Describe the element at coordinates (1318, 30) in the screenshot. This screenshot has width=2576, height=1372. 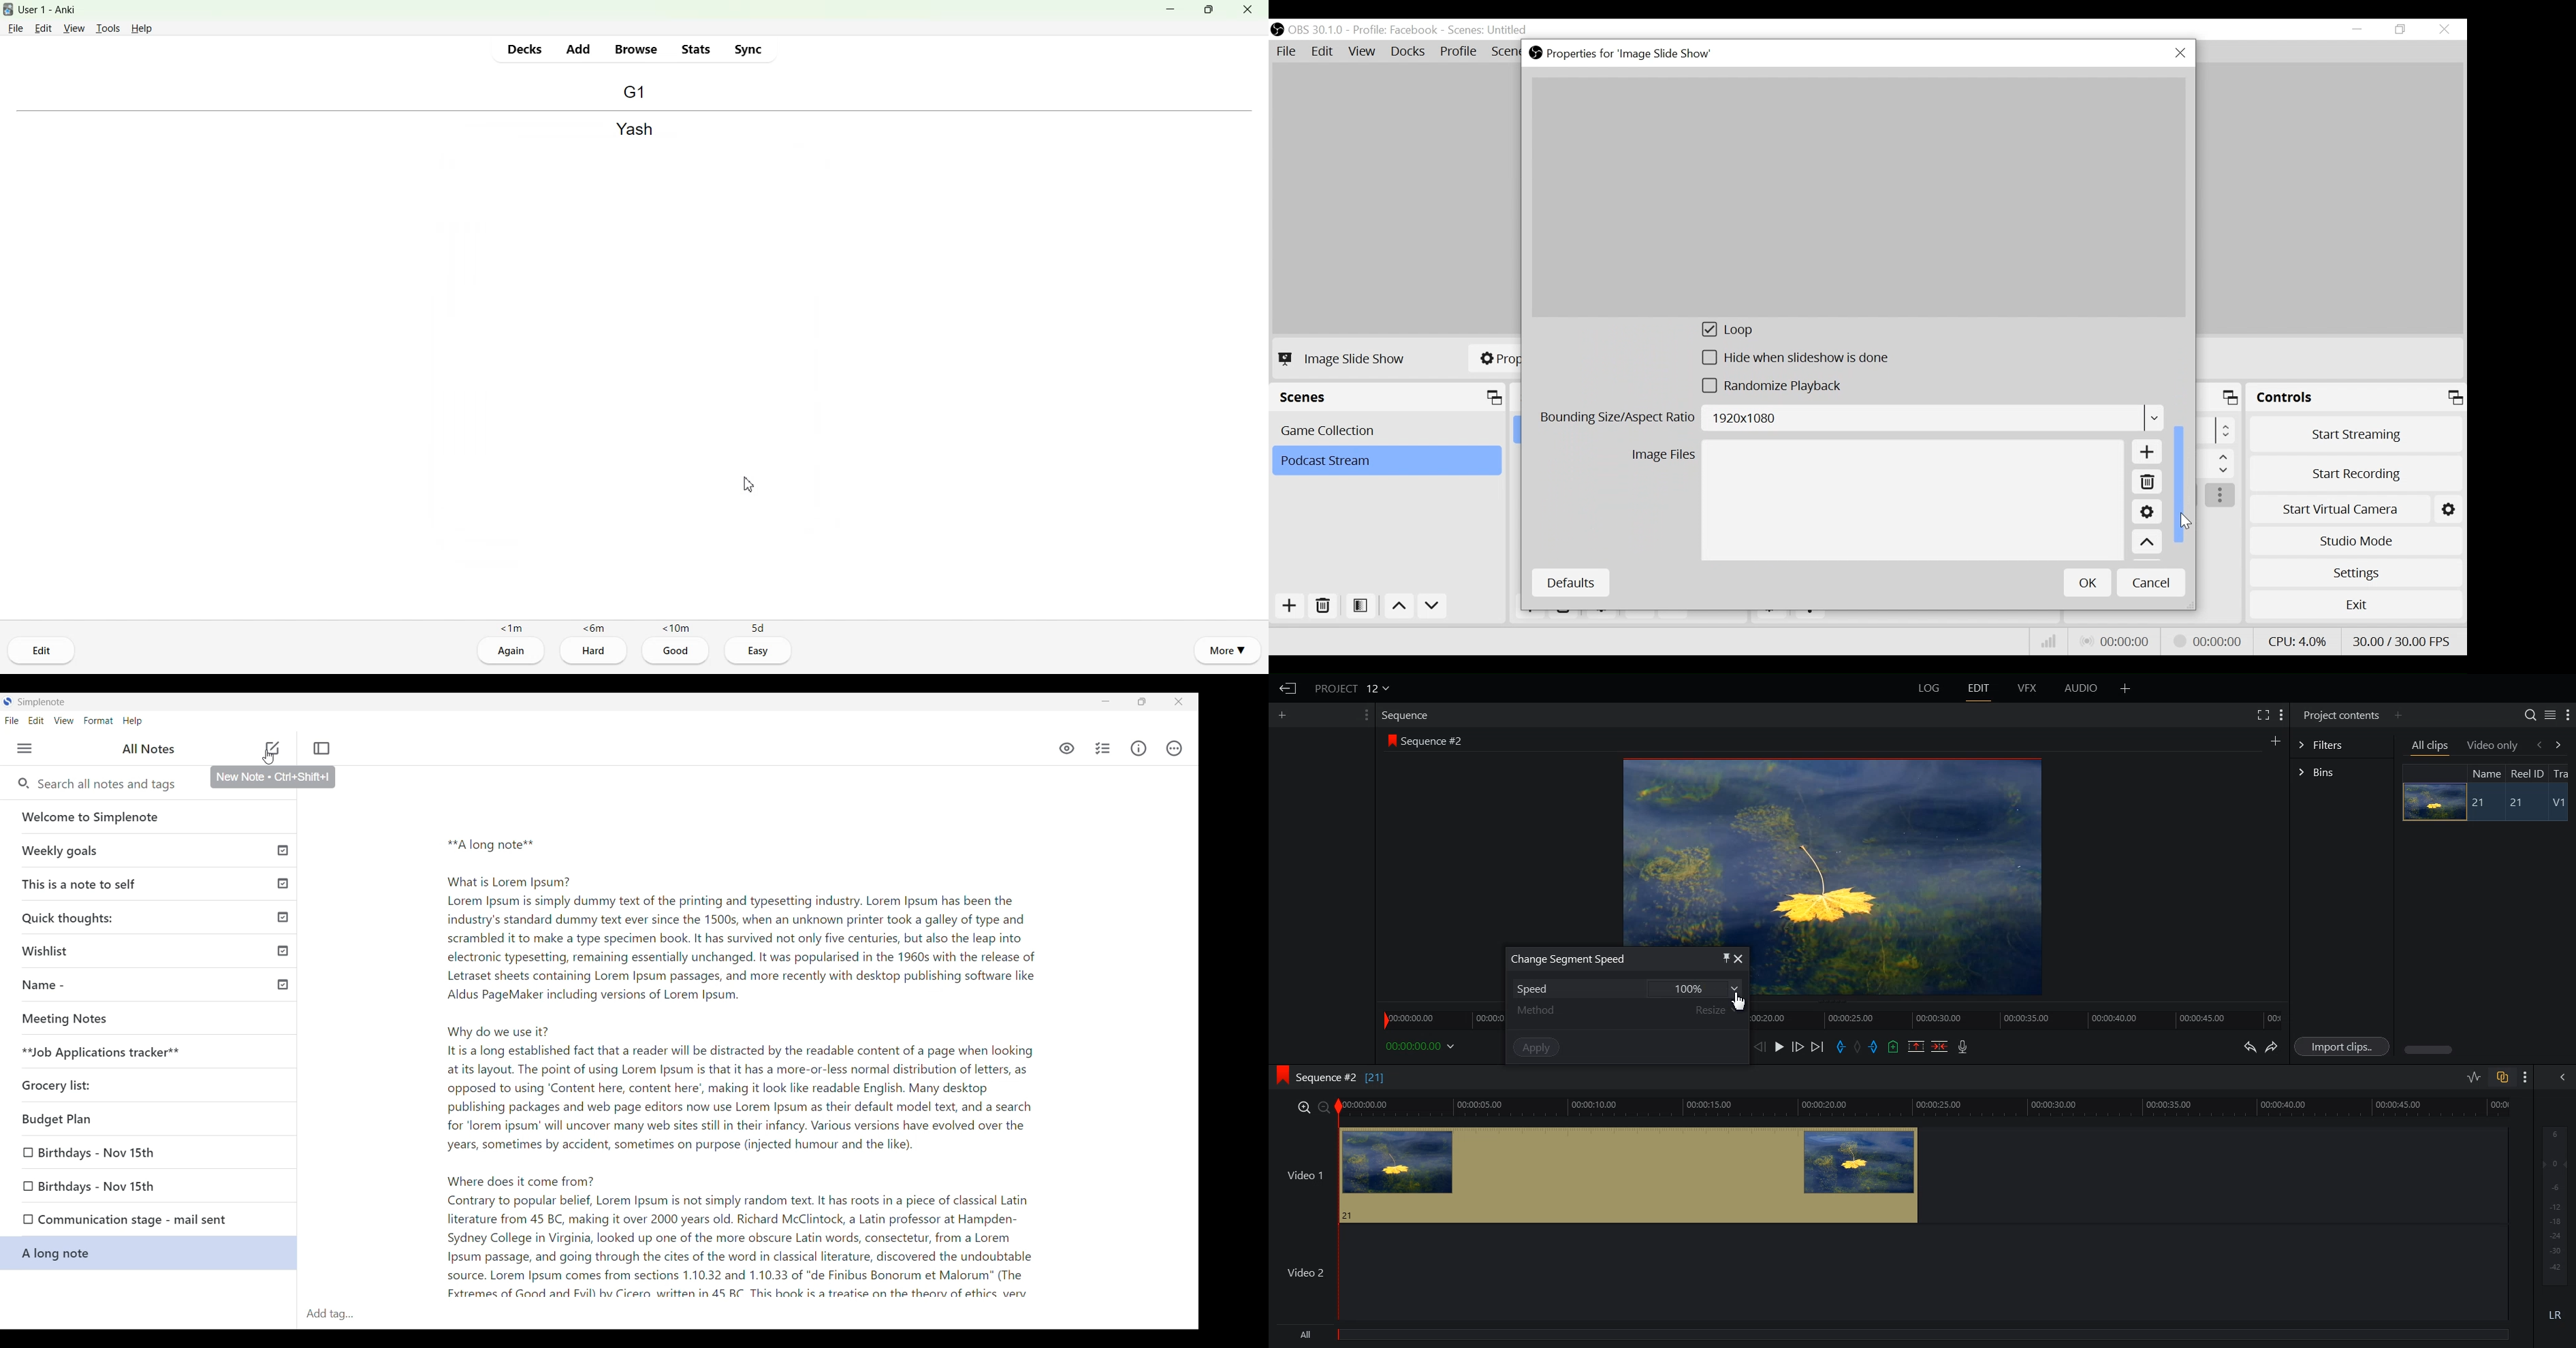
I see `OBS Version` at that location.